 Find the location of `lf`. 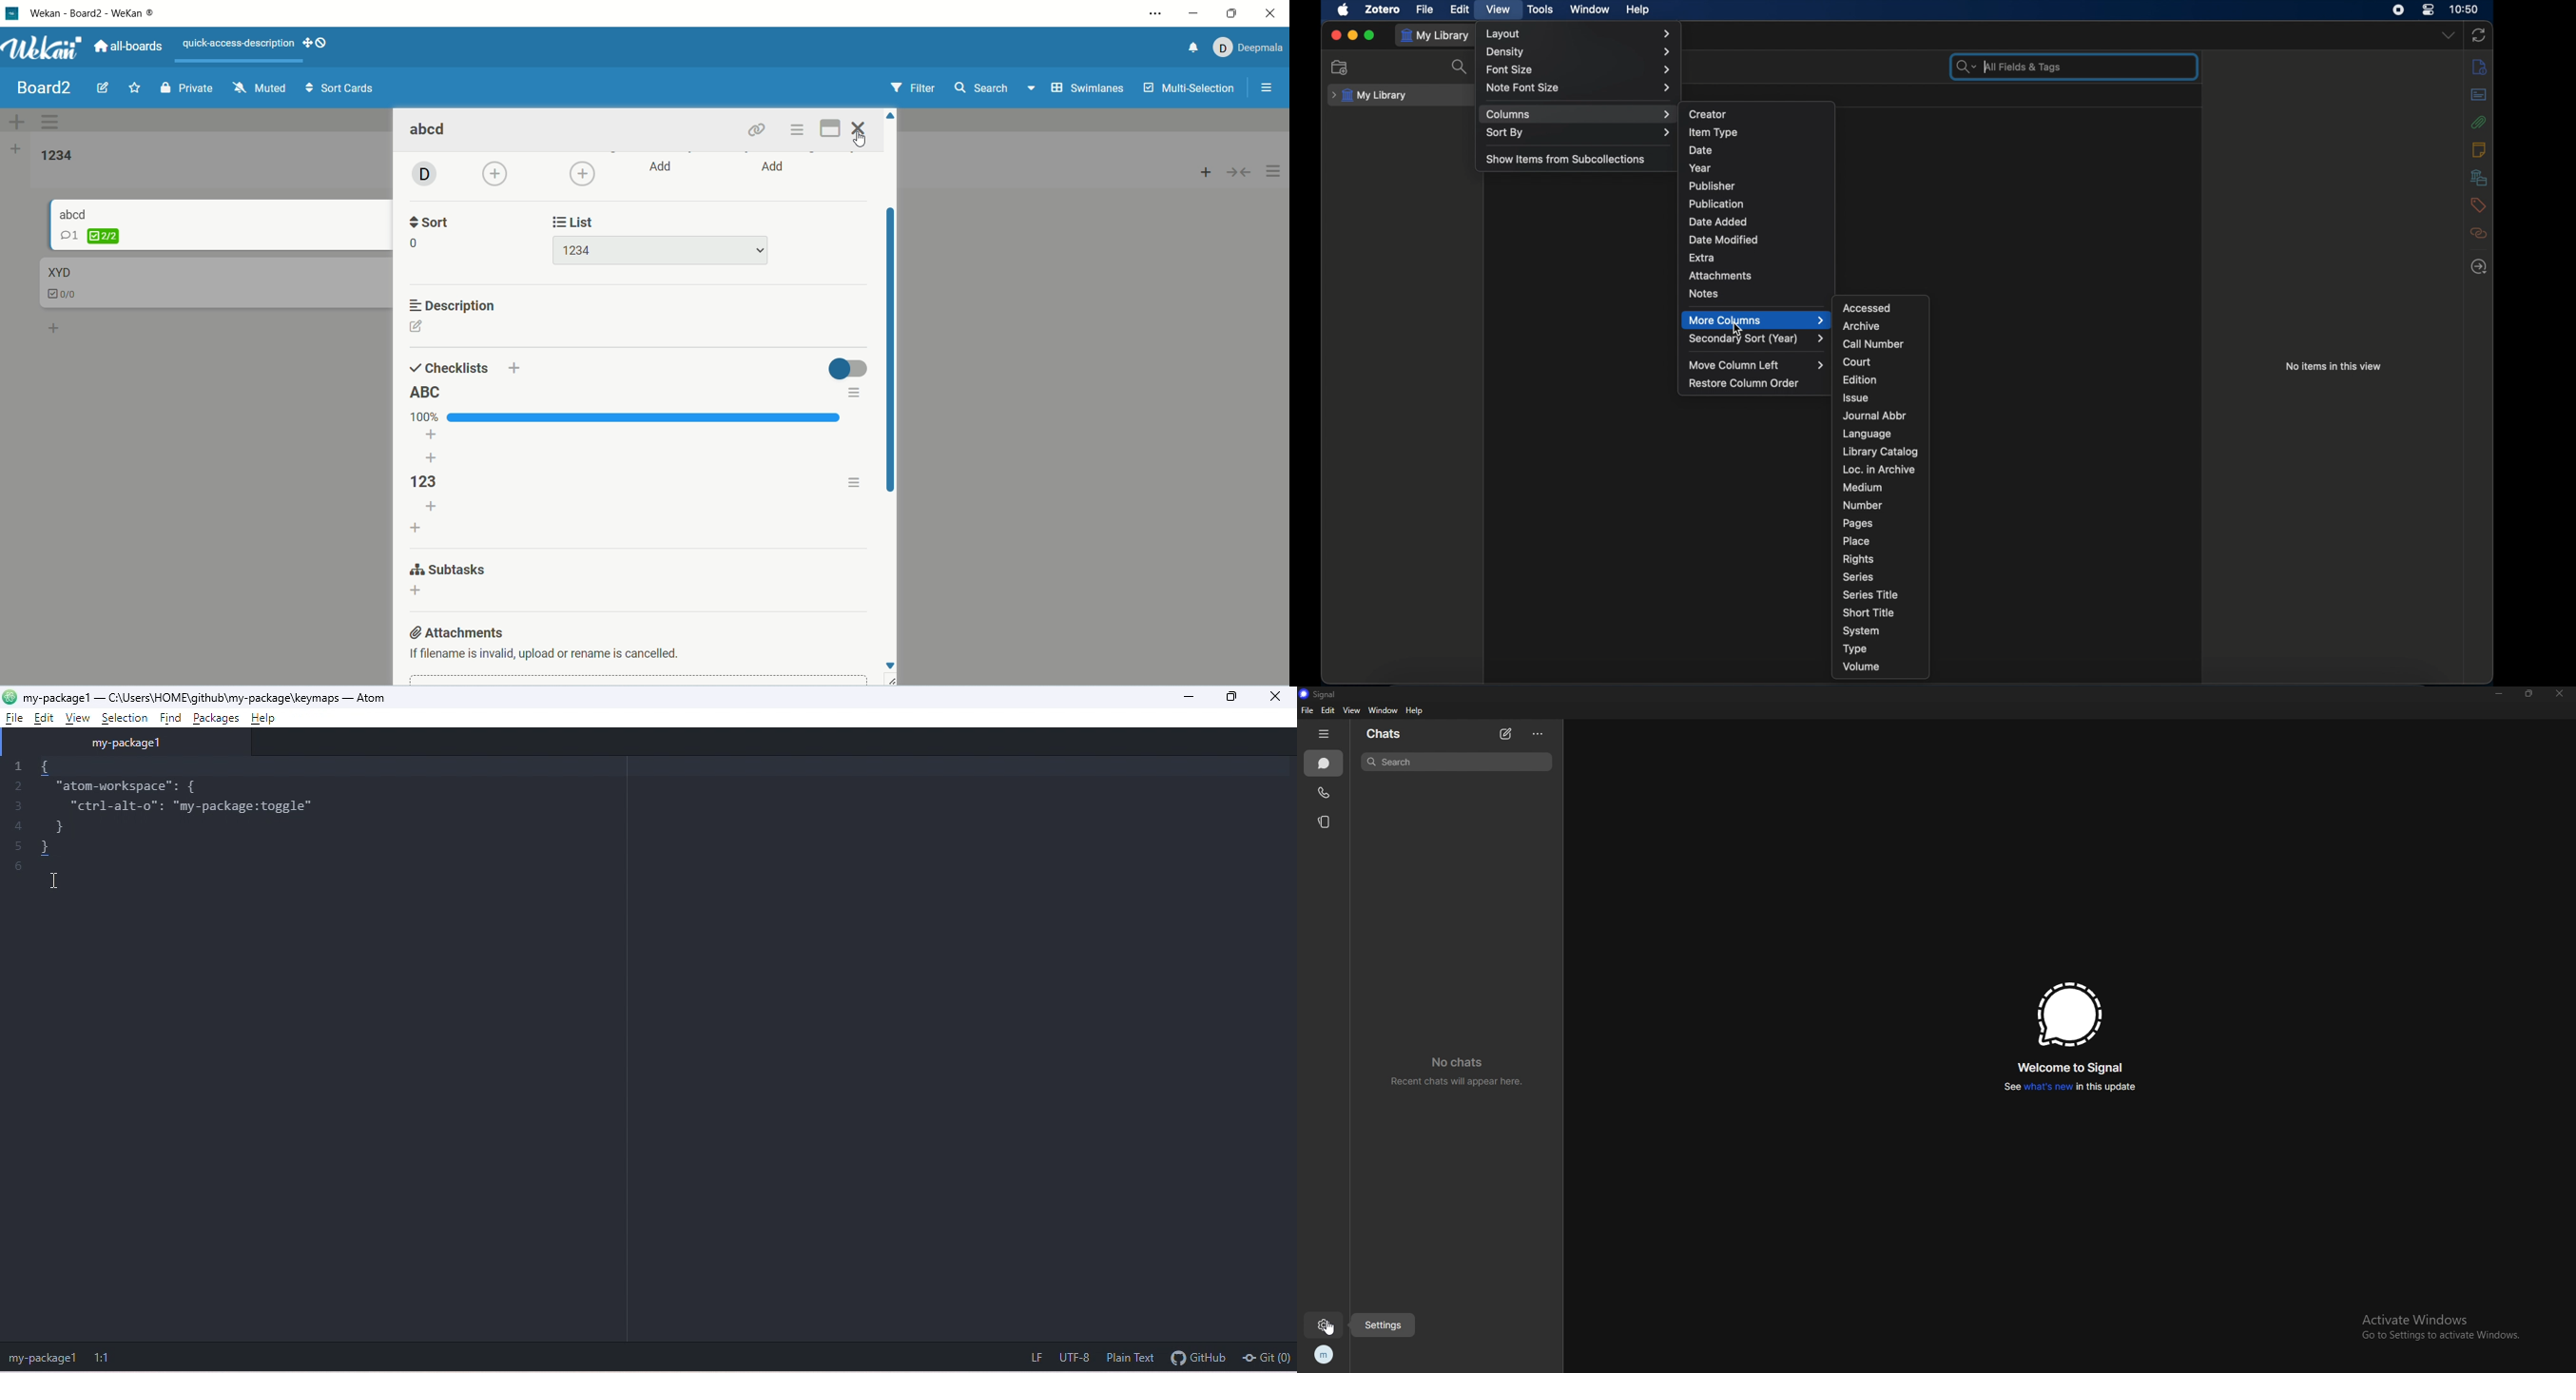

lf is located at coordinates (1025, 1358).